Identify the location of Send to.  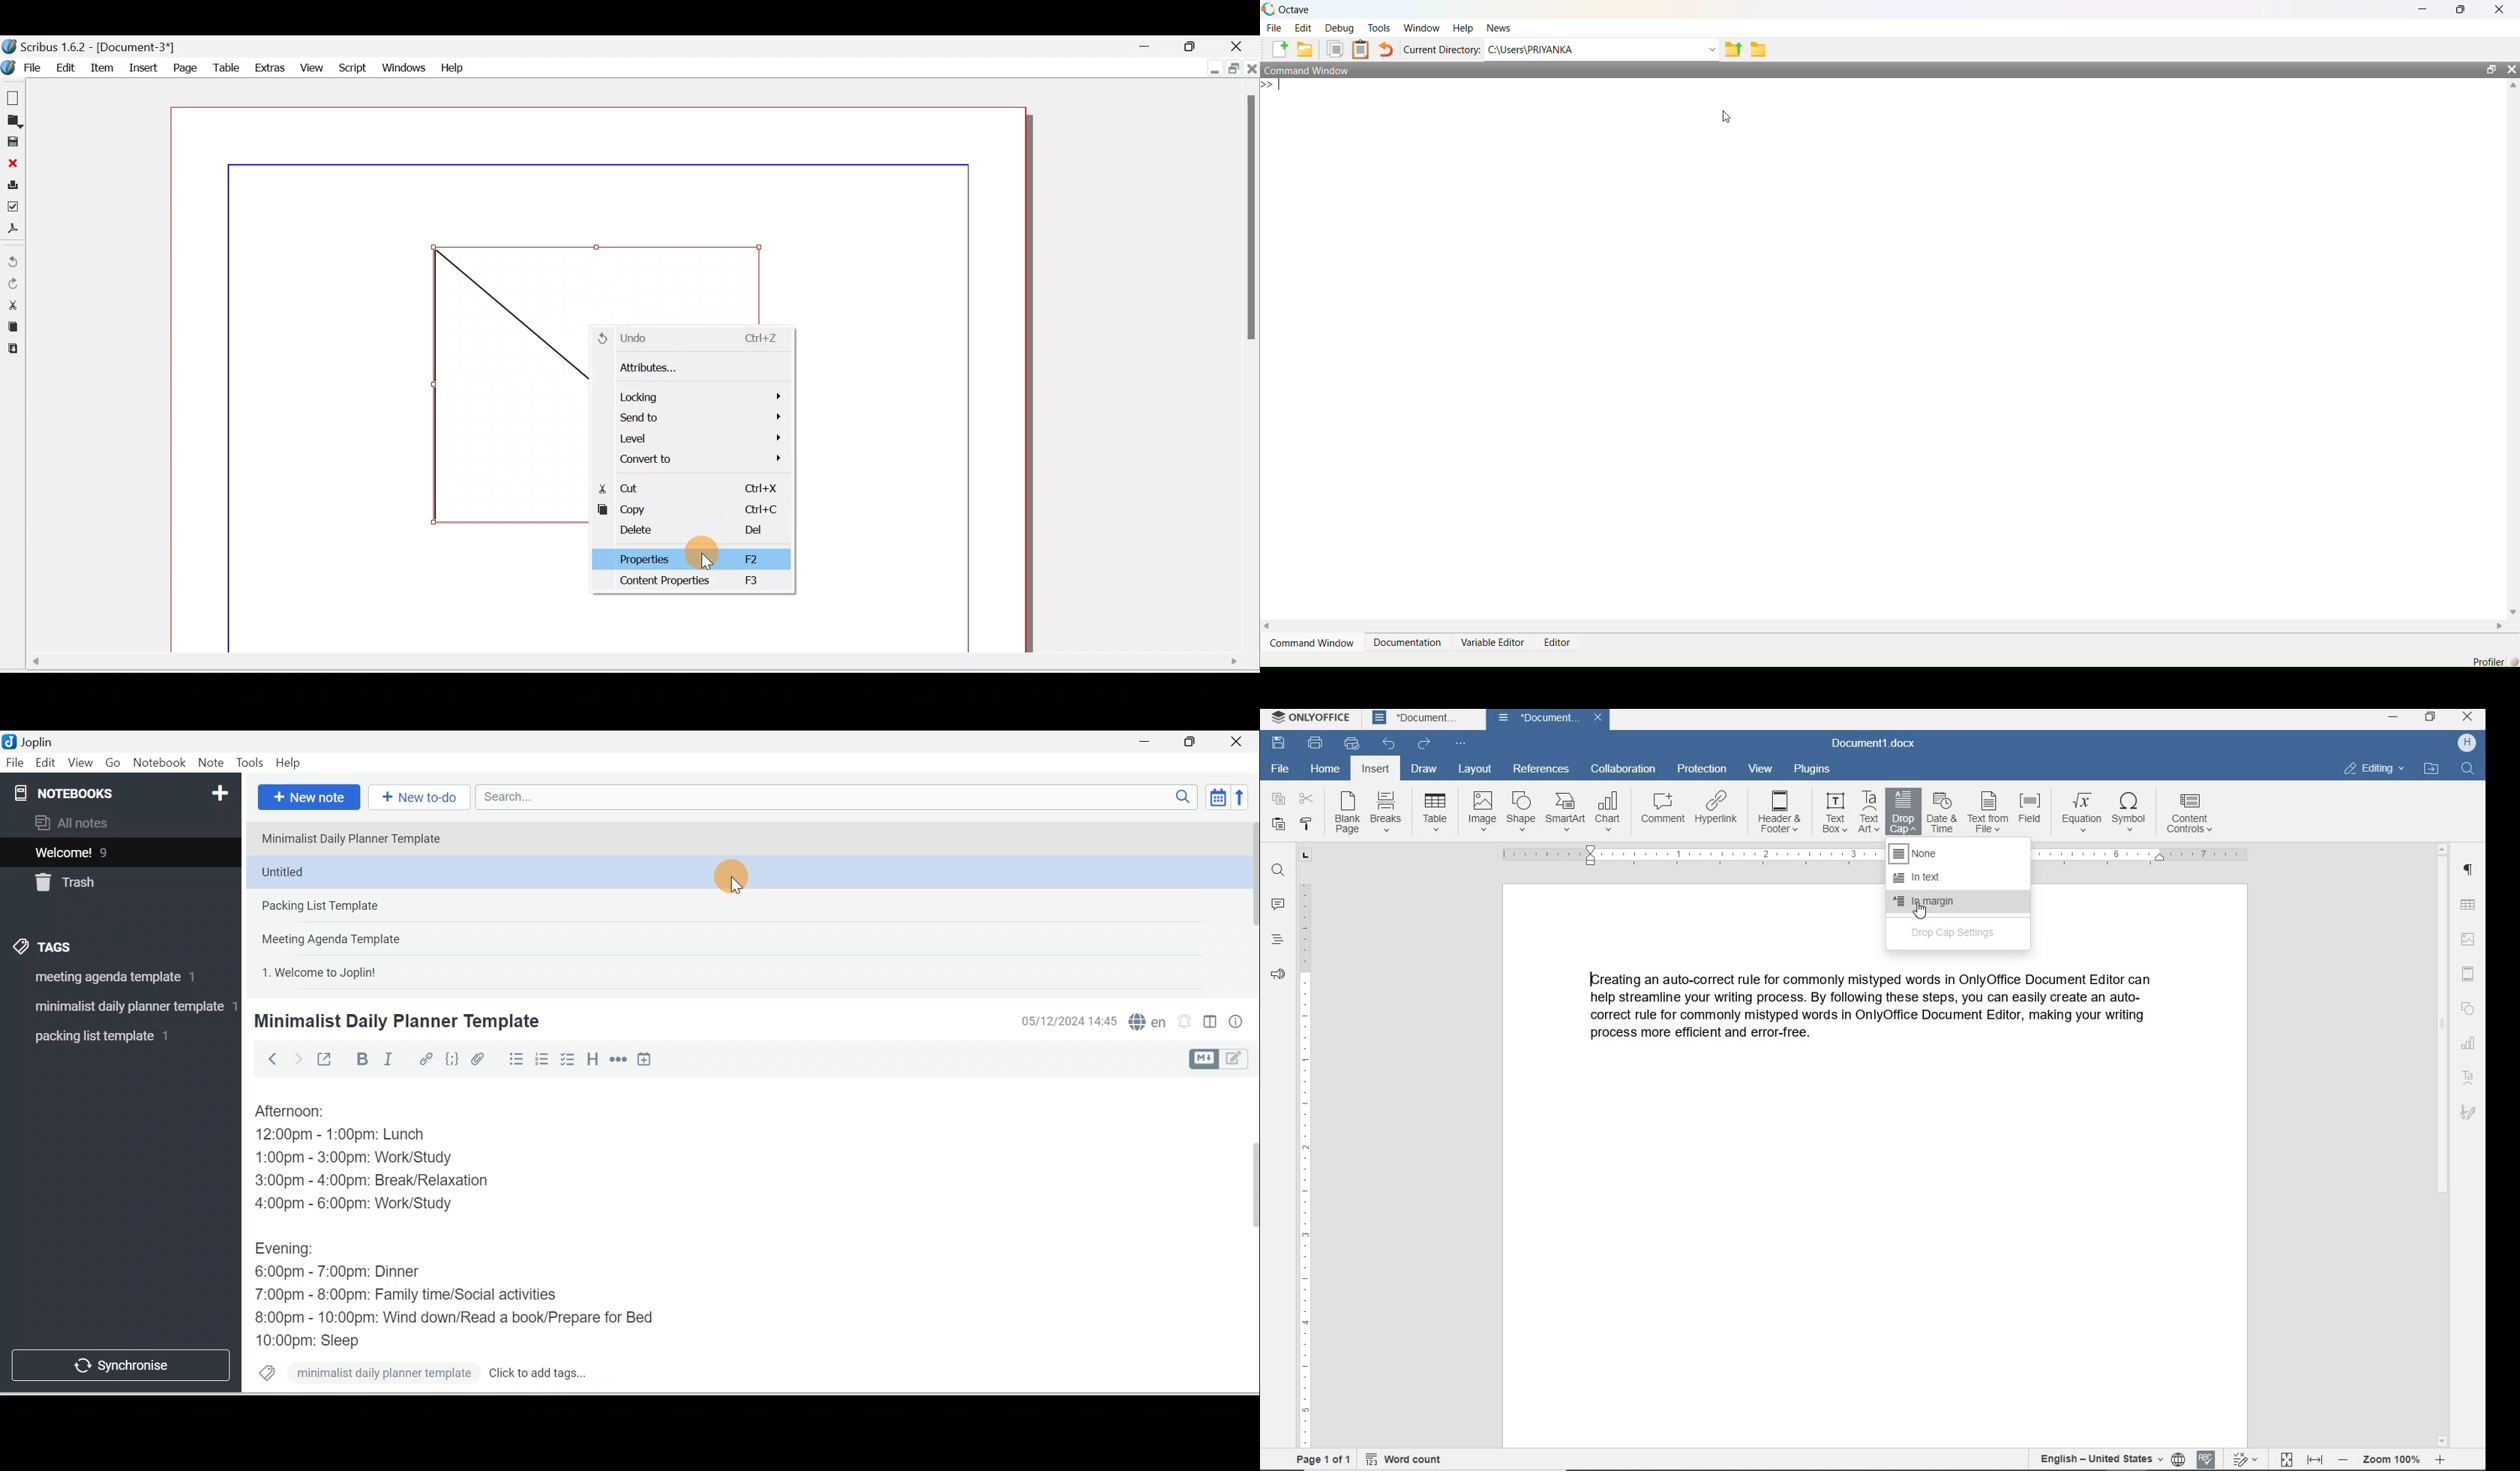
(699, 416).